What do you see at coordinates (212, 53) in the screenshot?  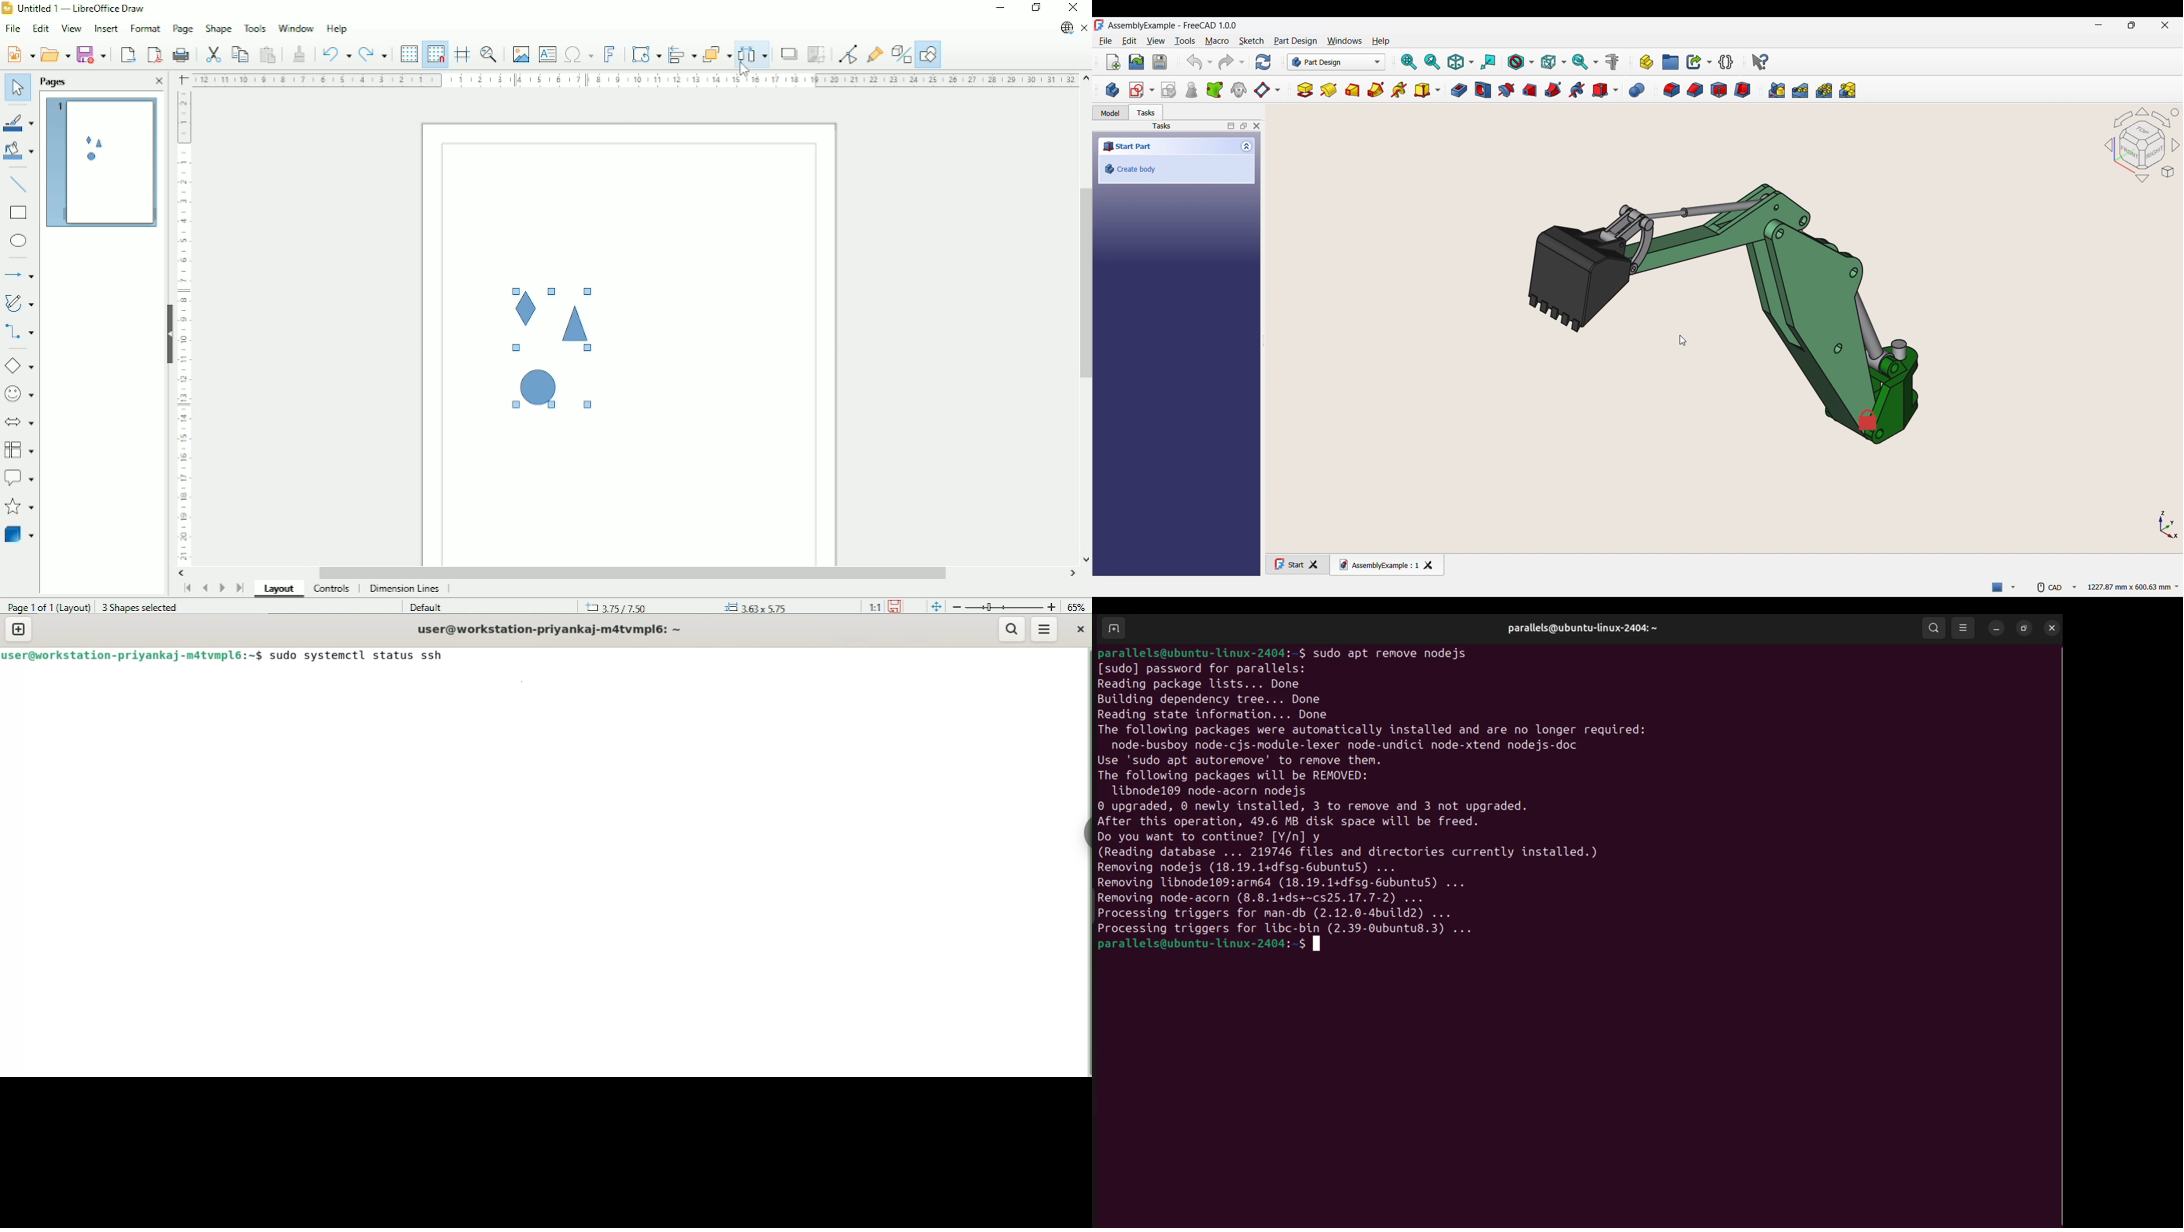 I see `Cut` at bounding box center [212, 53].